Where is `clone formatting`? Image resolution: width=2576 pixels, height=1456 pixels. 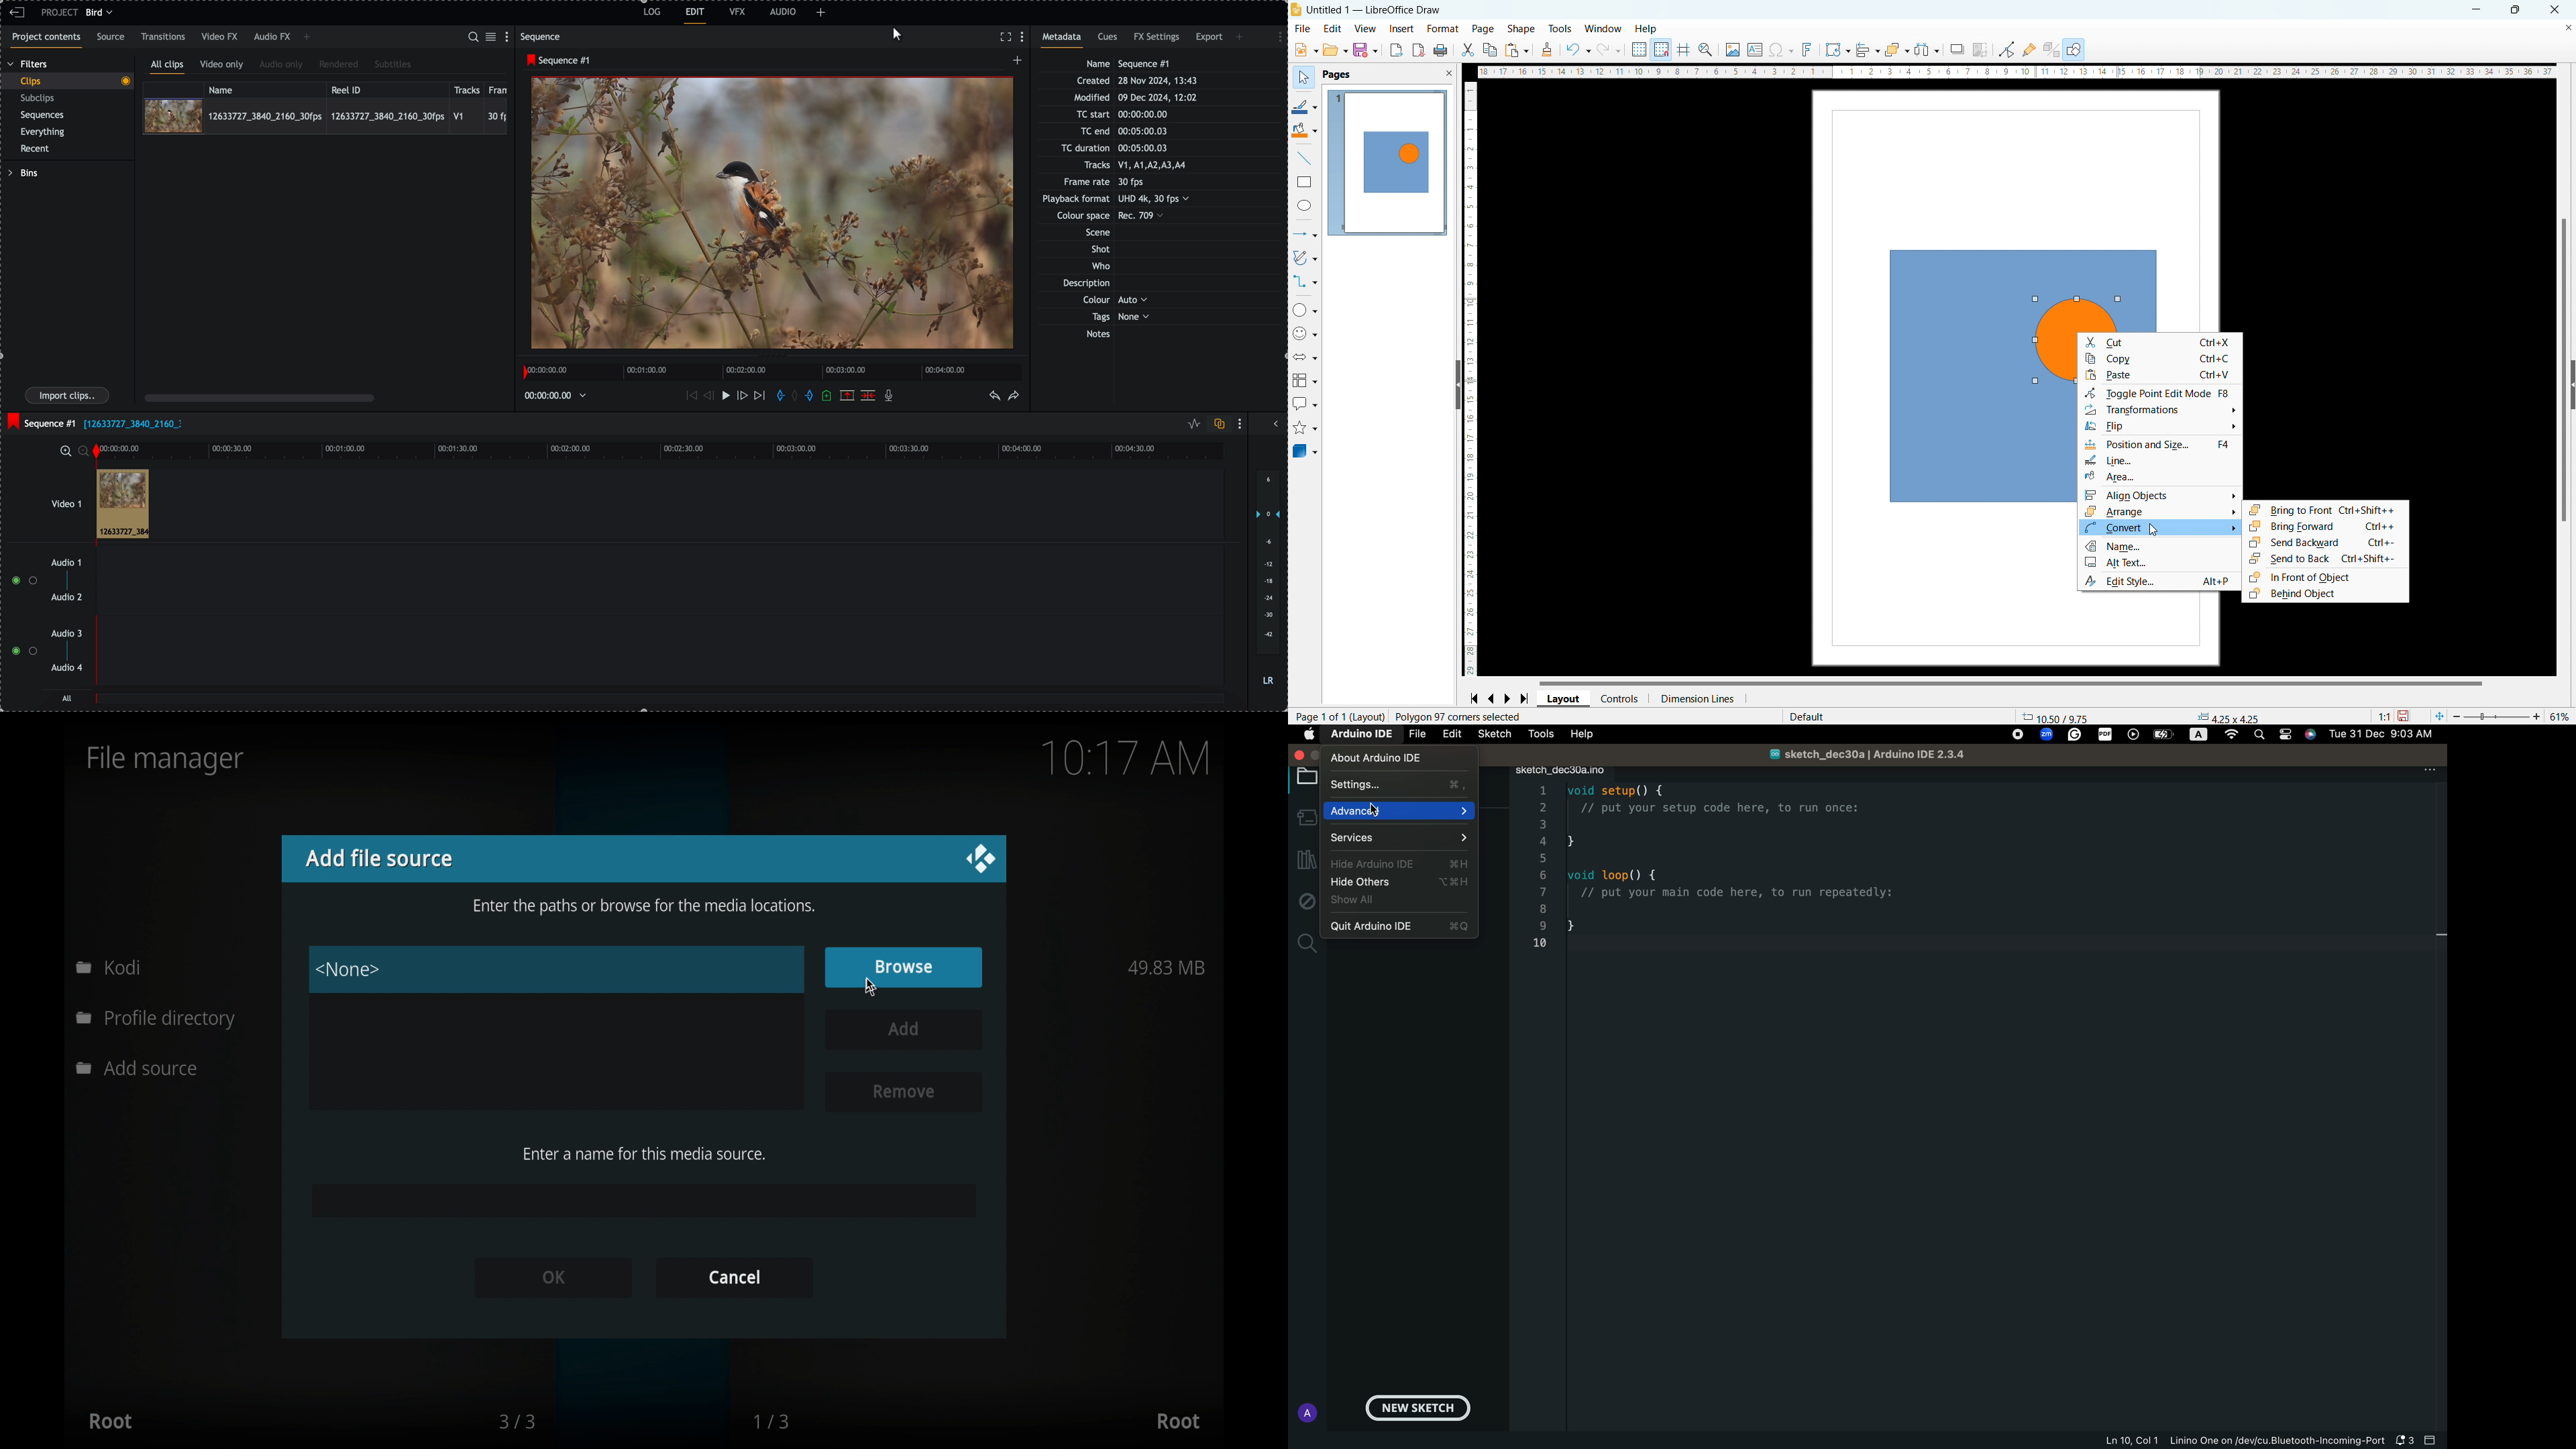 clone formatting is located at coordinates (1547, 49).